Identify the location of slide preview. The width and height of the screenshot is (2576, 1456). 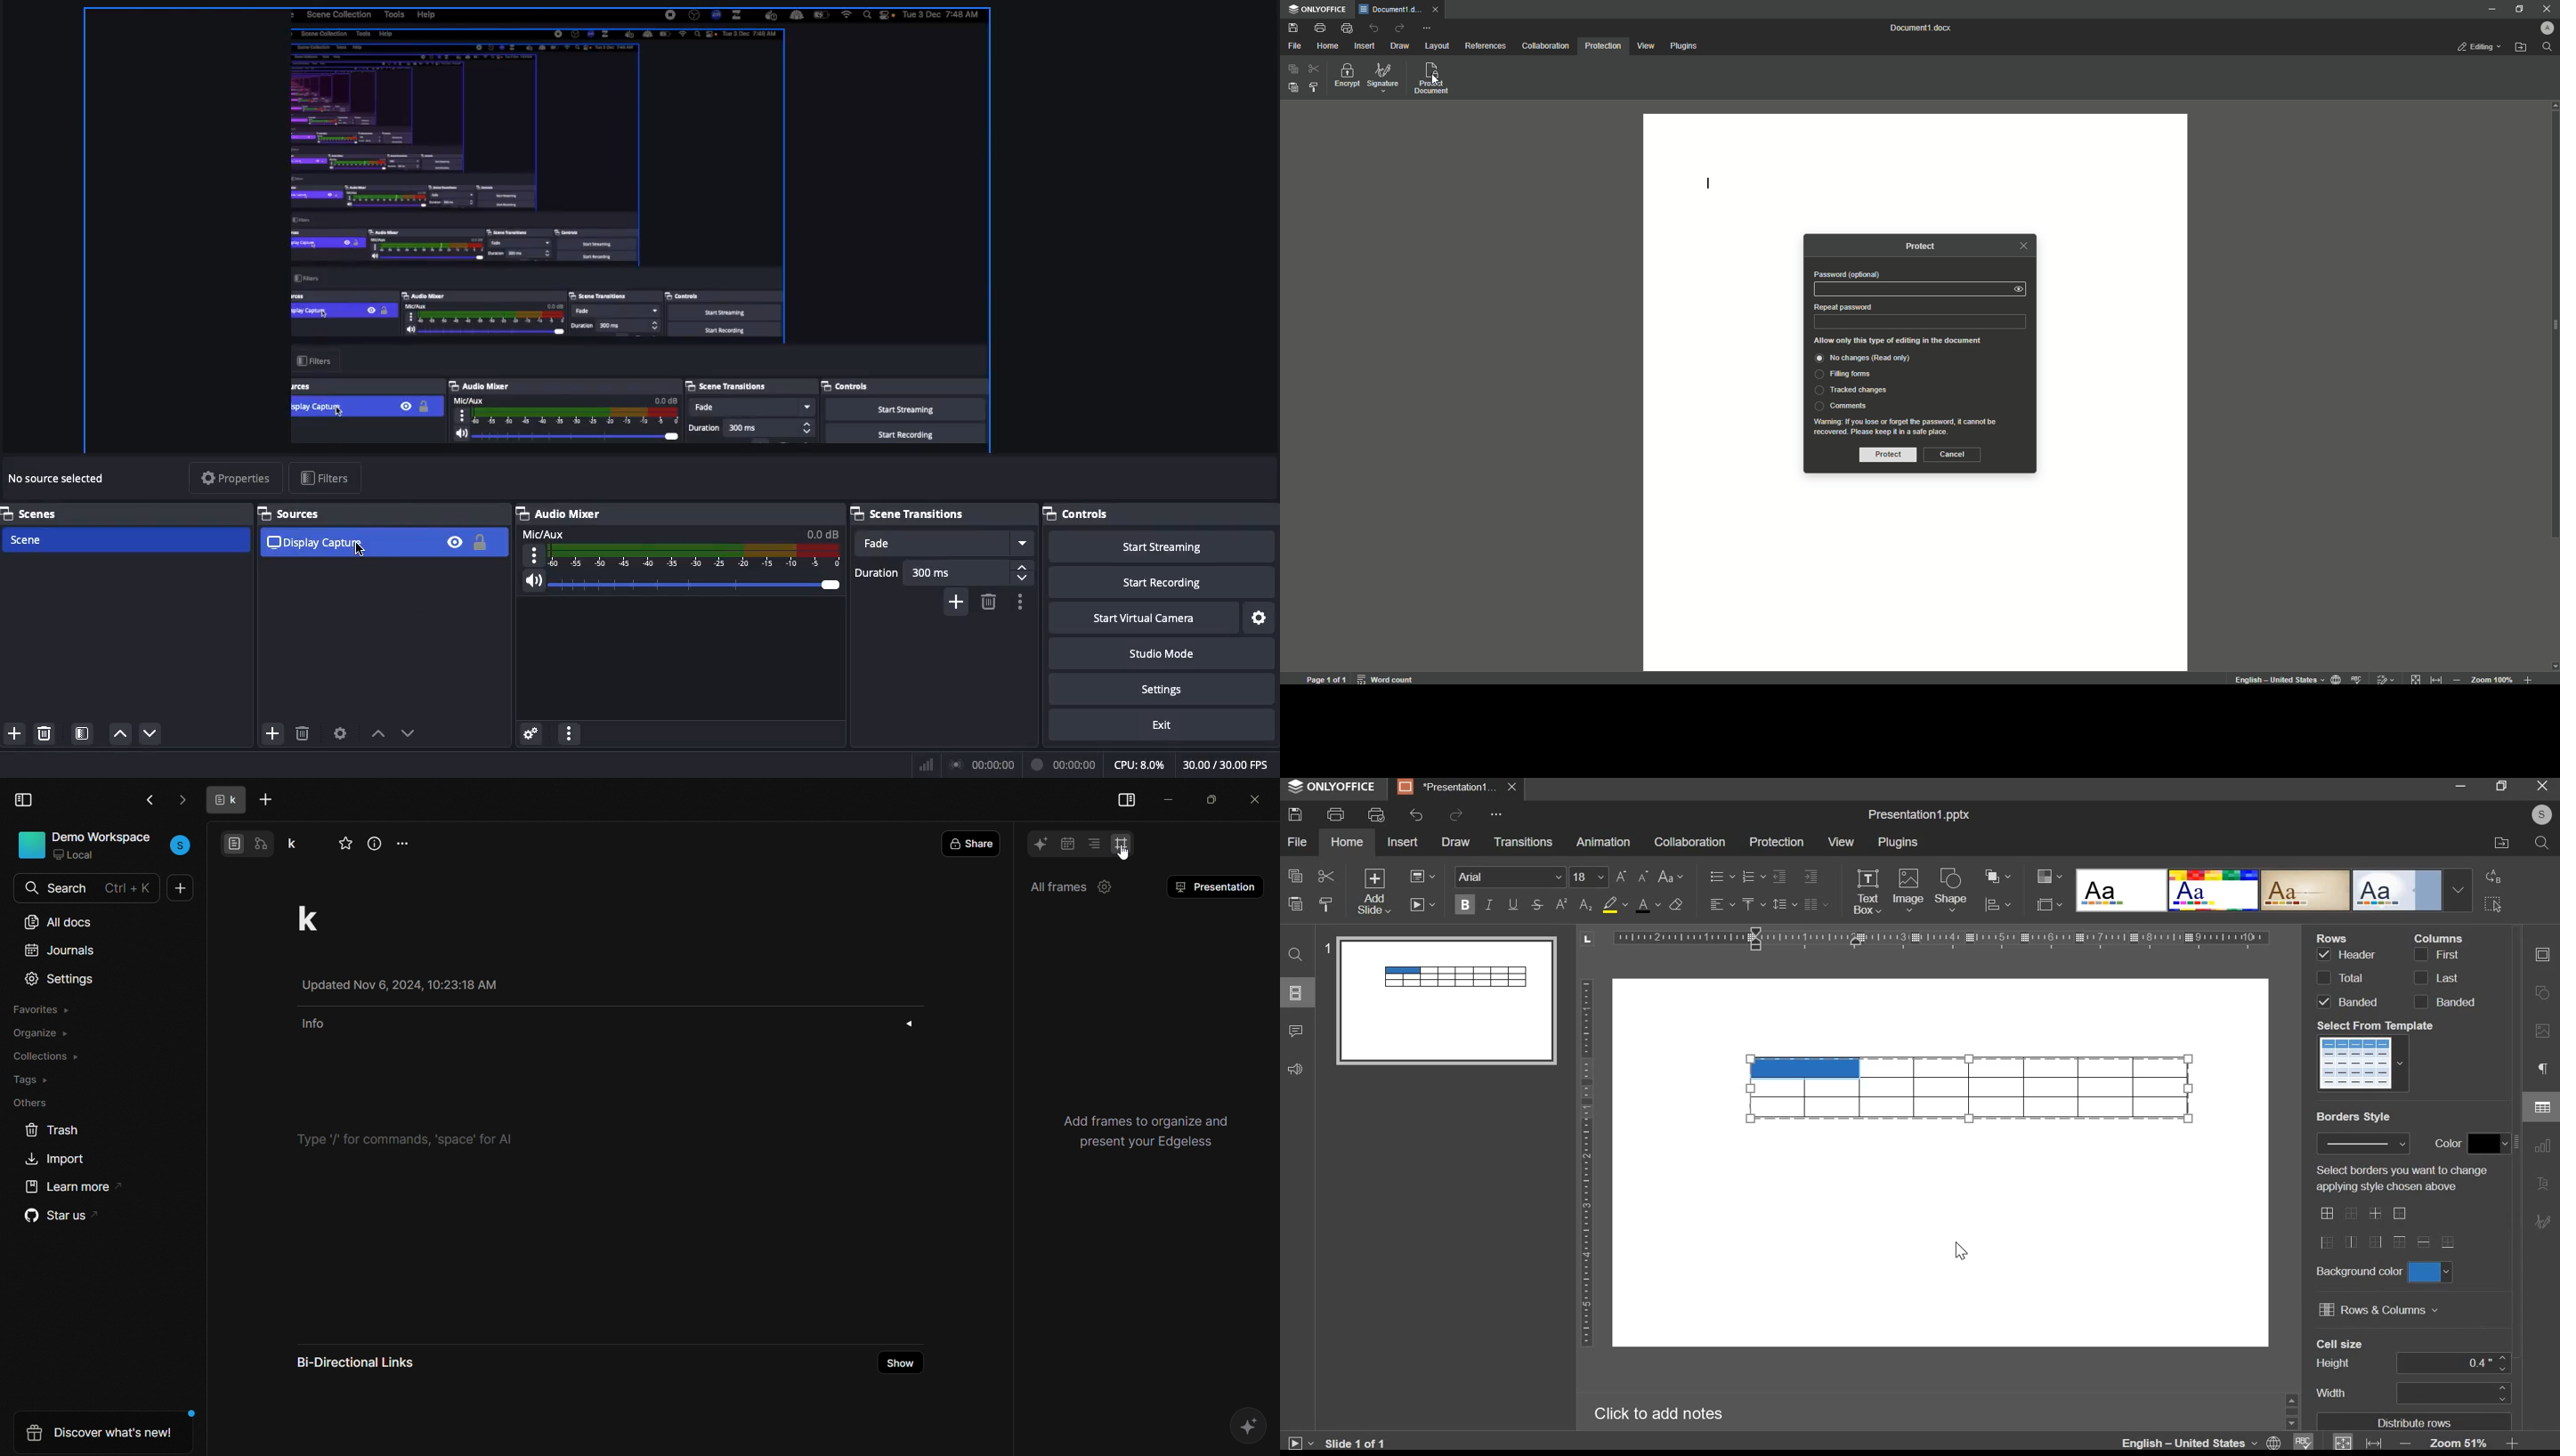
(1446, 1000).